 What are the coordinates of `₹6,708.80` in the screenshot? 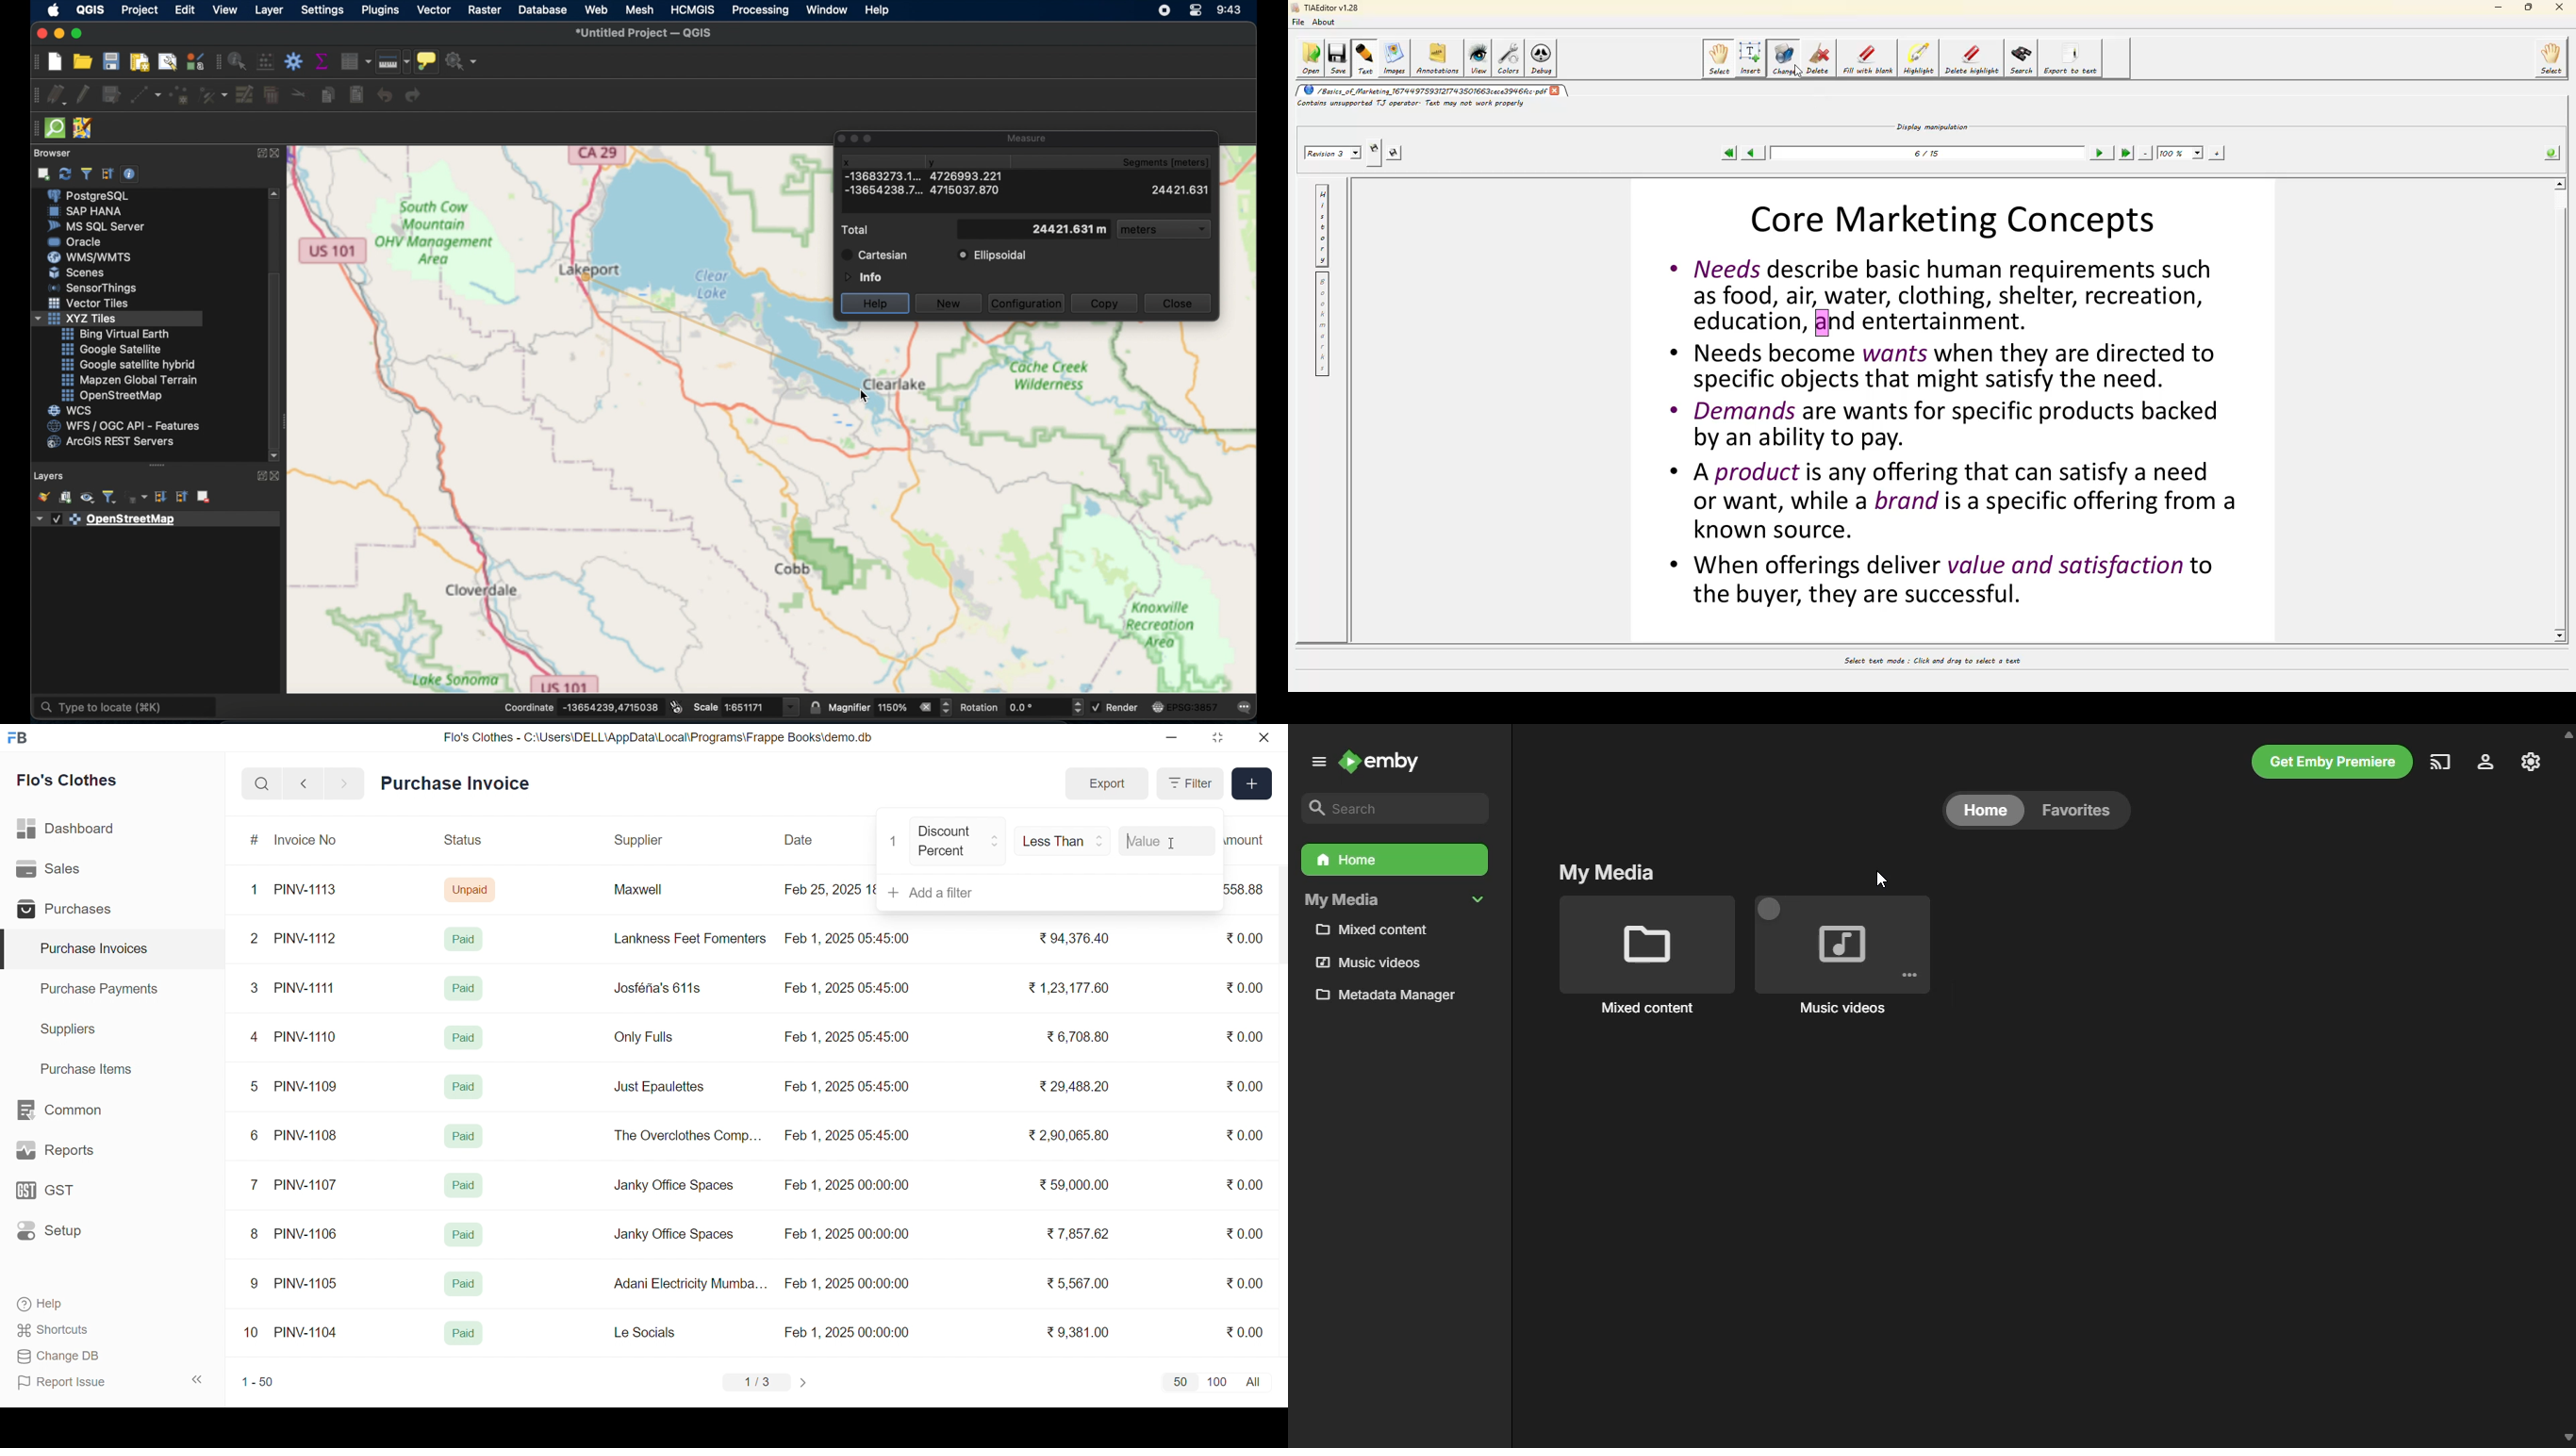 It's located at (1077, 1035).